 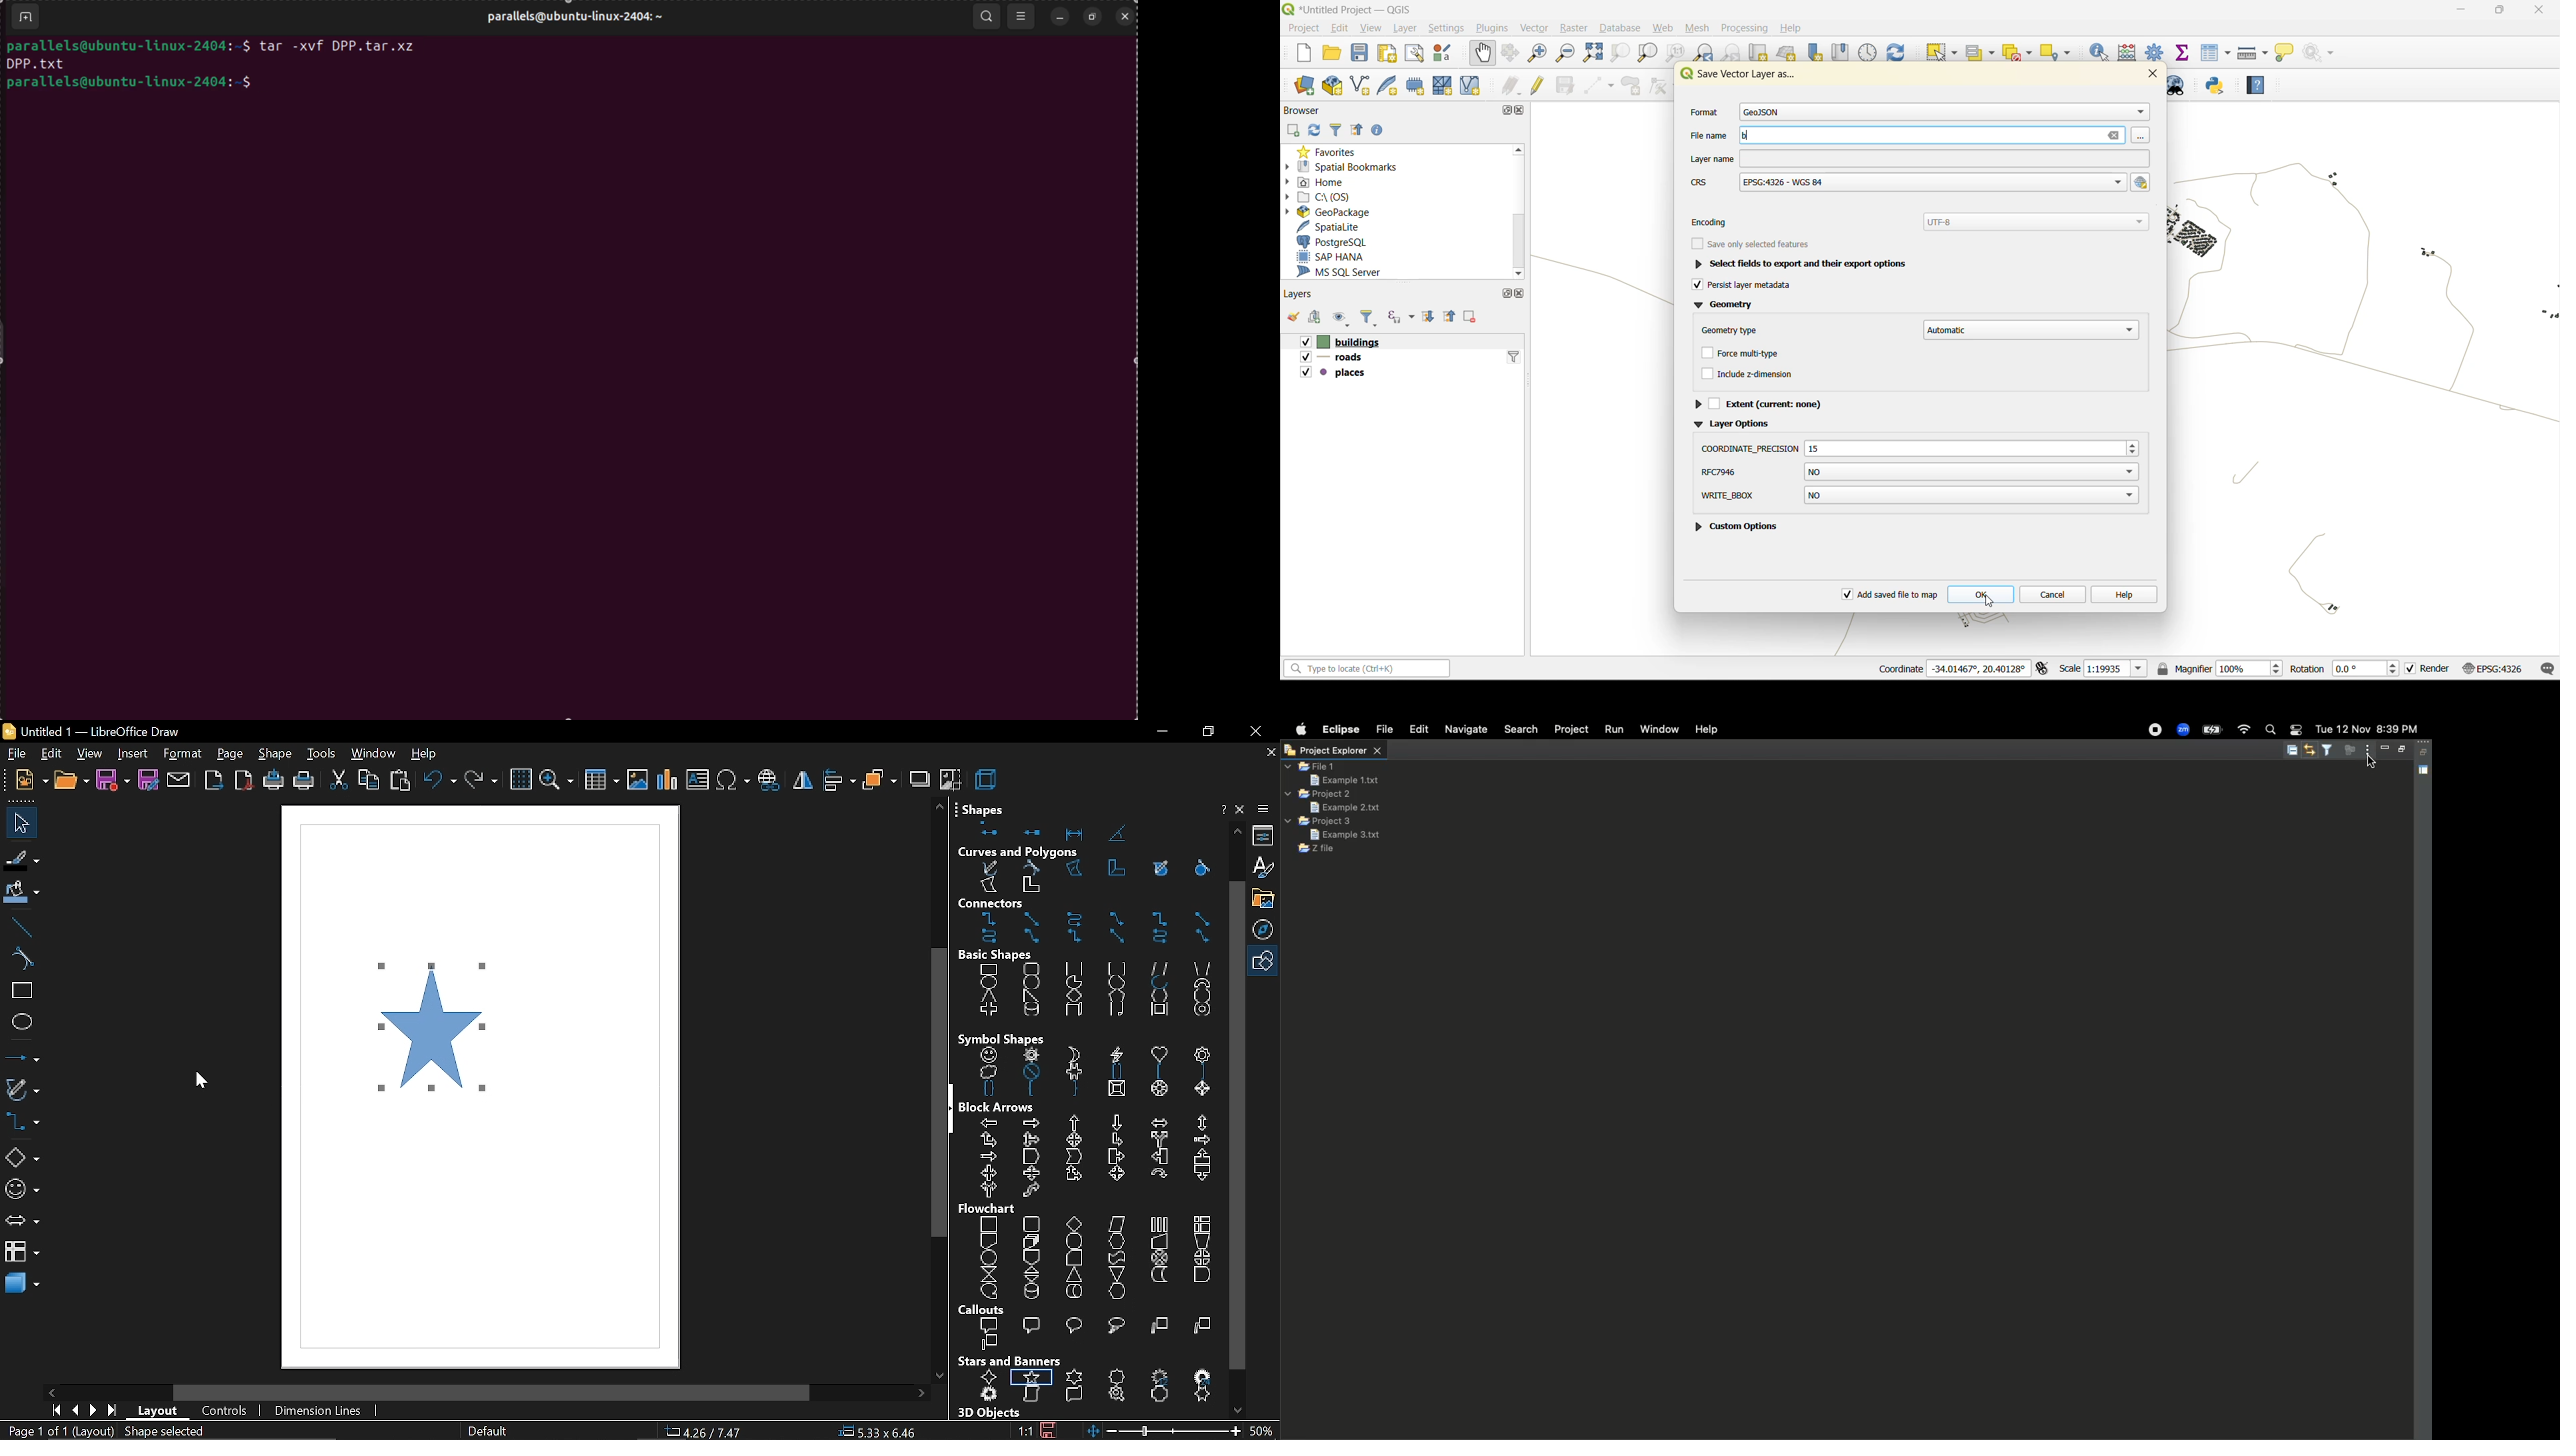 I want to click on shapes, so click(x=1091, y=832).